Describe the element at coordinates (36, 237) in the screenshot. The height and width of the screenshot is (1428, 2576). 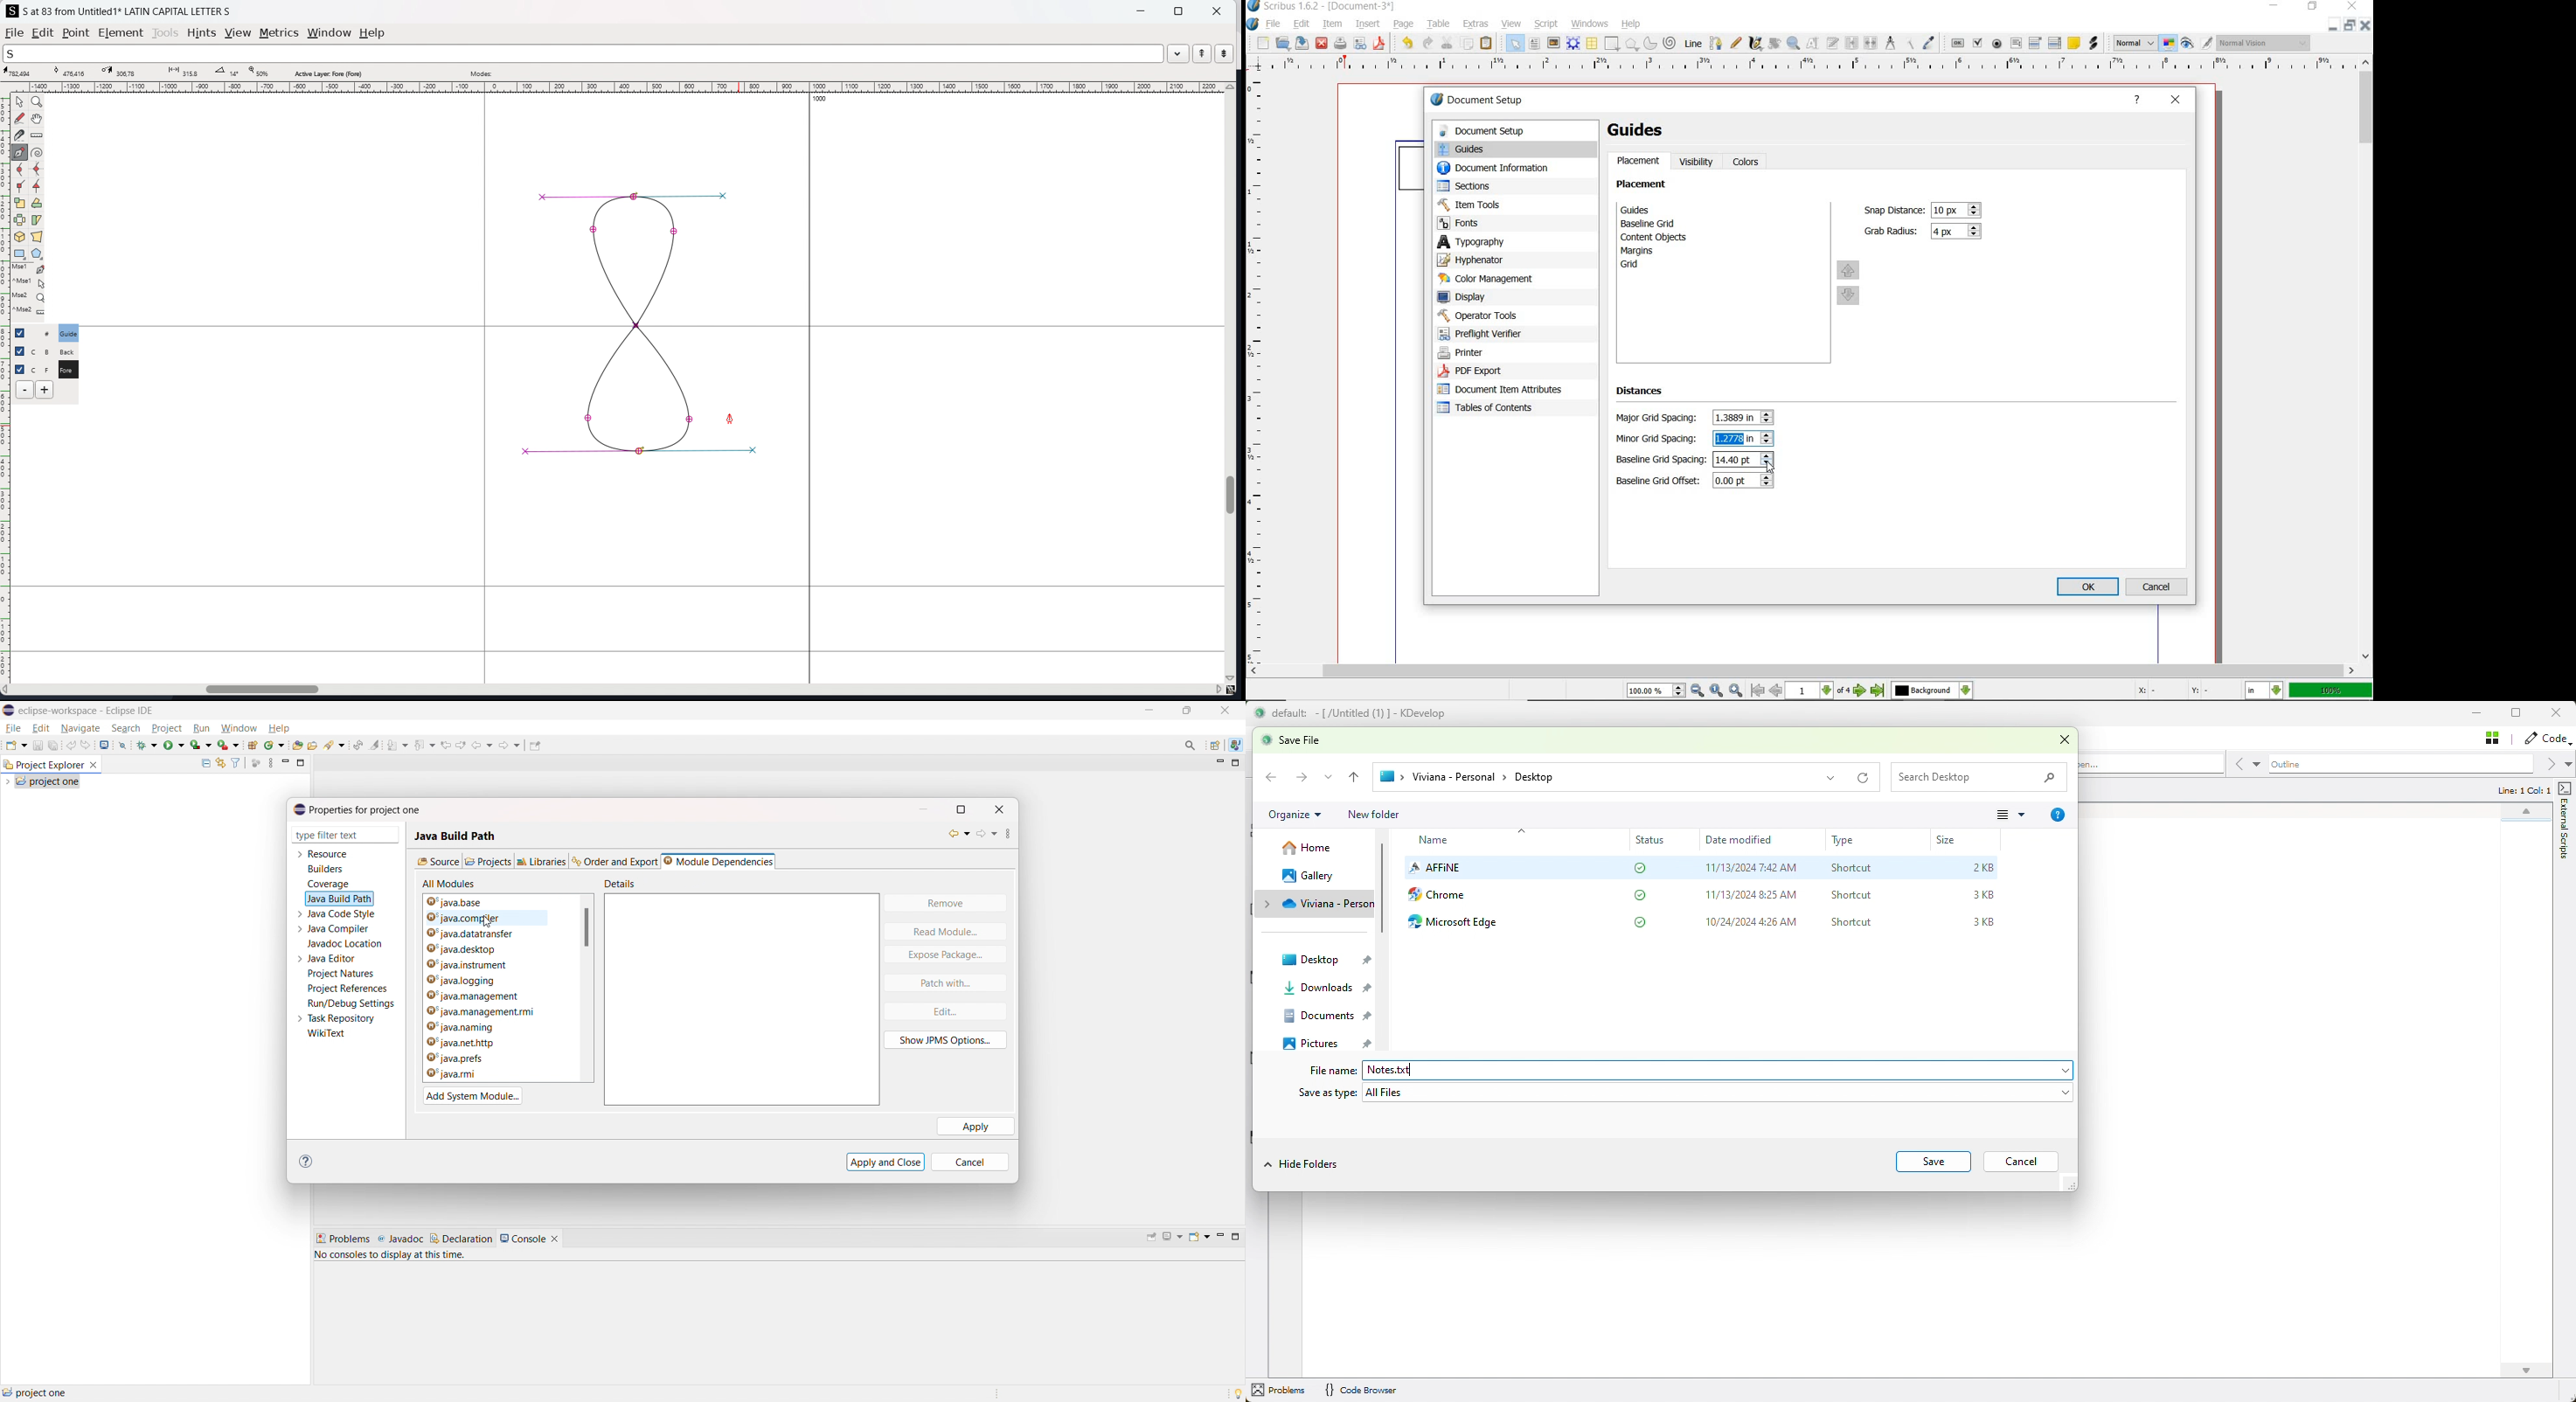
I see `perspective transformation` at that location.